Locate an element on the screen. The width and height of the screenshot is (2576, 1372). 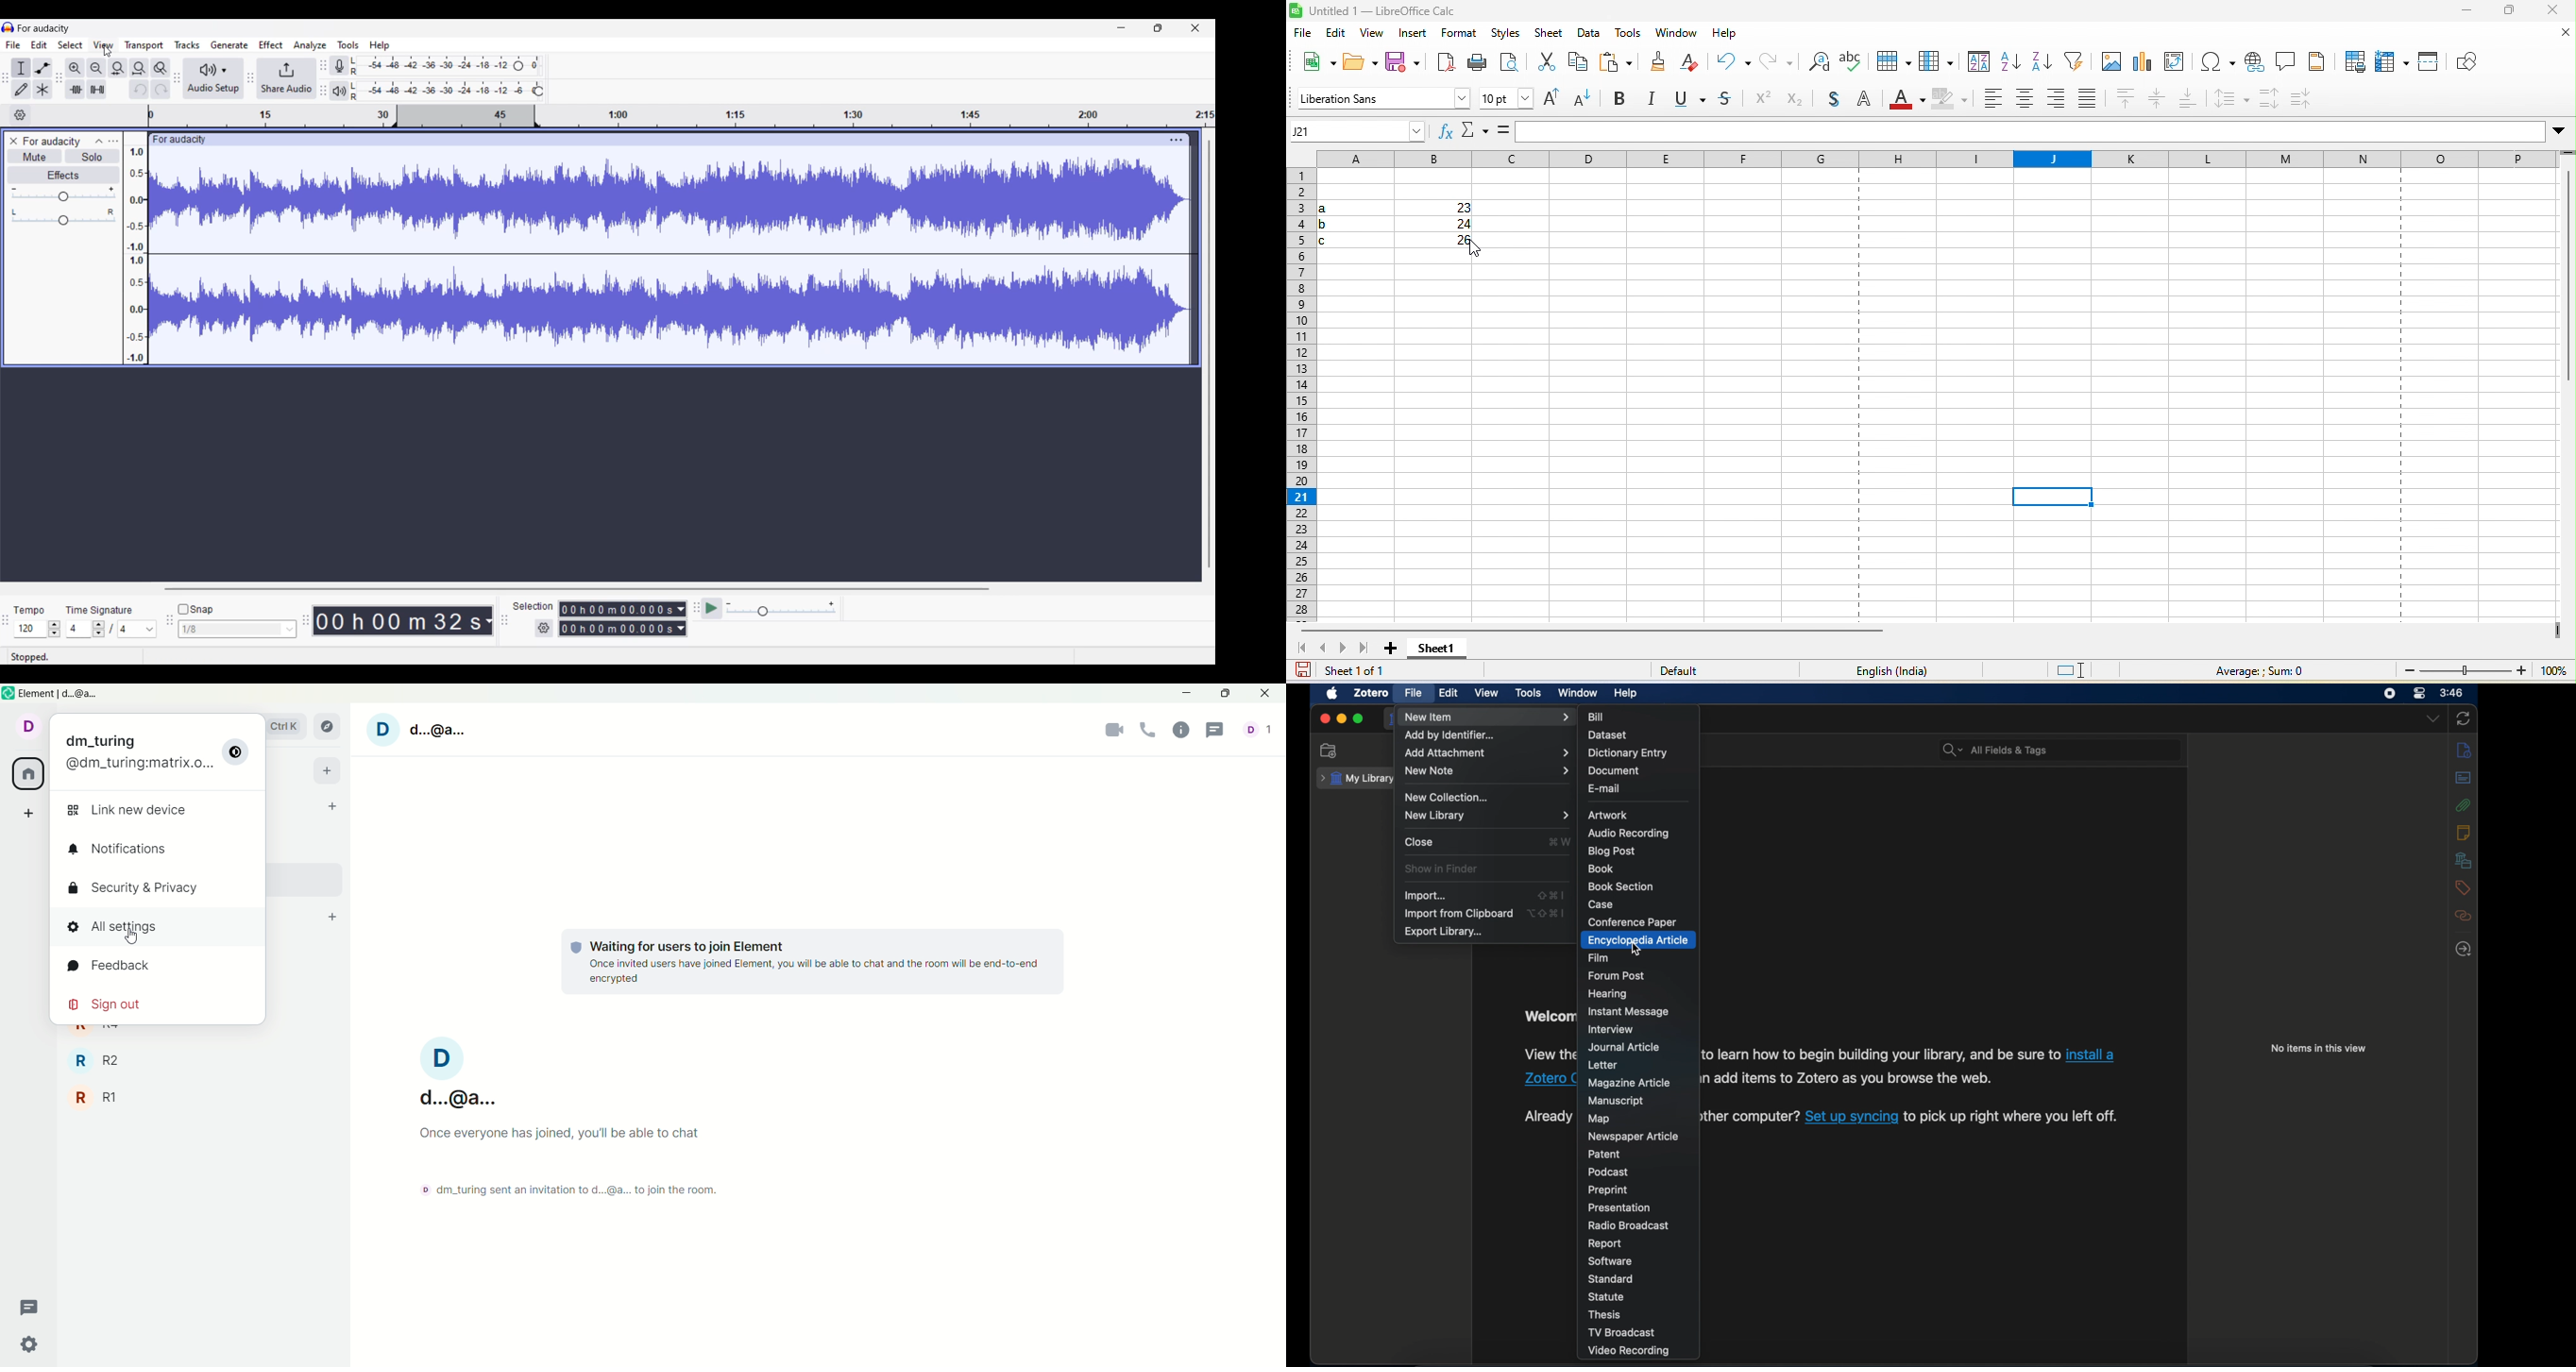
Analyze menu is located at coordinates (310, 46).